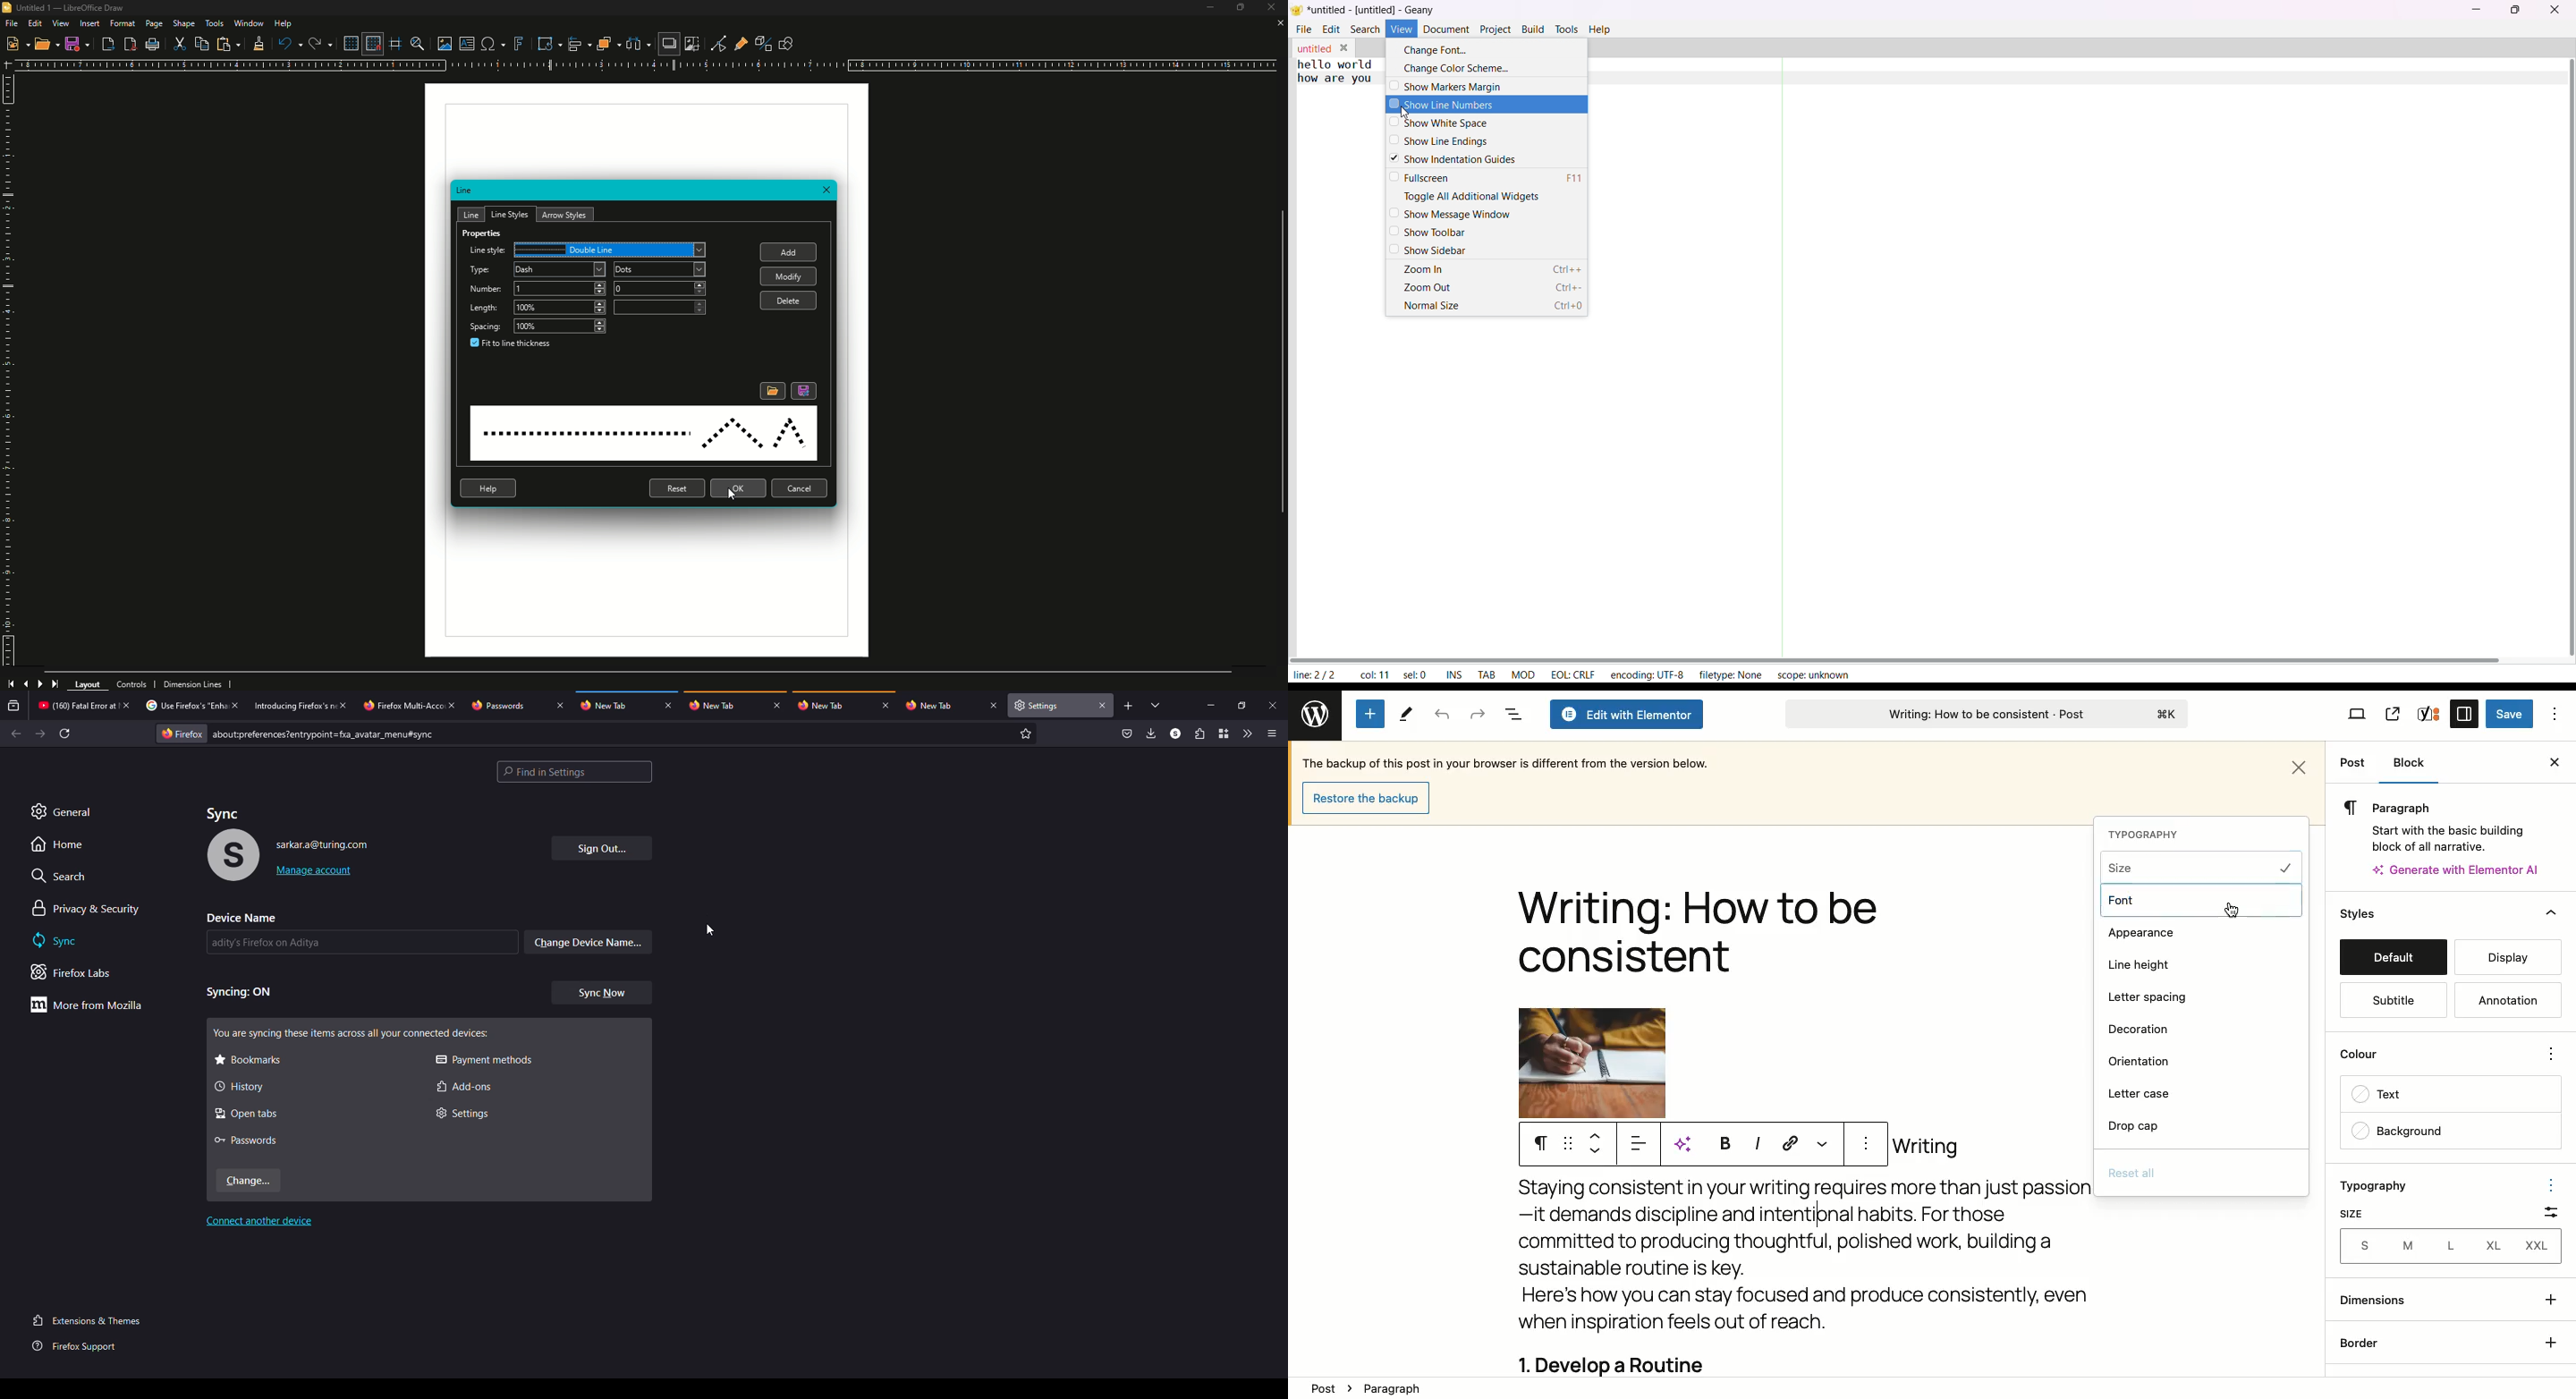 This screenshot has height=1400, width=2576. Describe the element at coordinates (17, 43) in the screenshot. I see `New` at that location.